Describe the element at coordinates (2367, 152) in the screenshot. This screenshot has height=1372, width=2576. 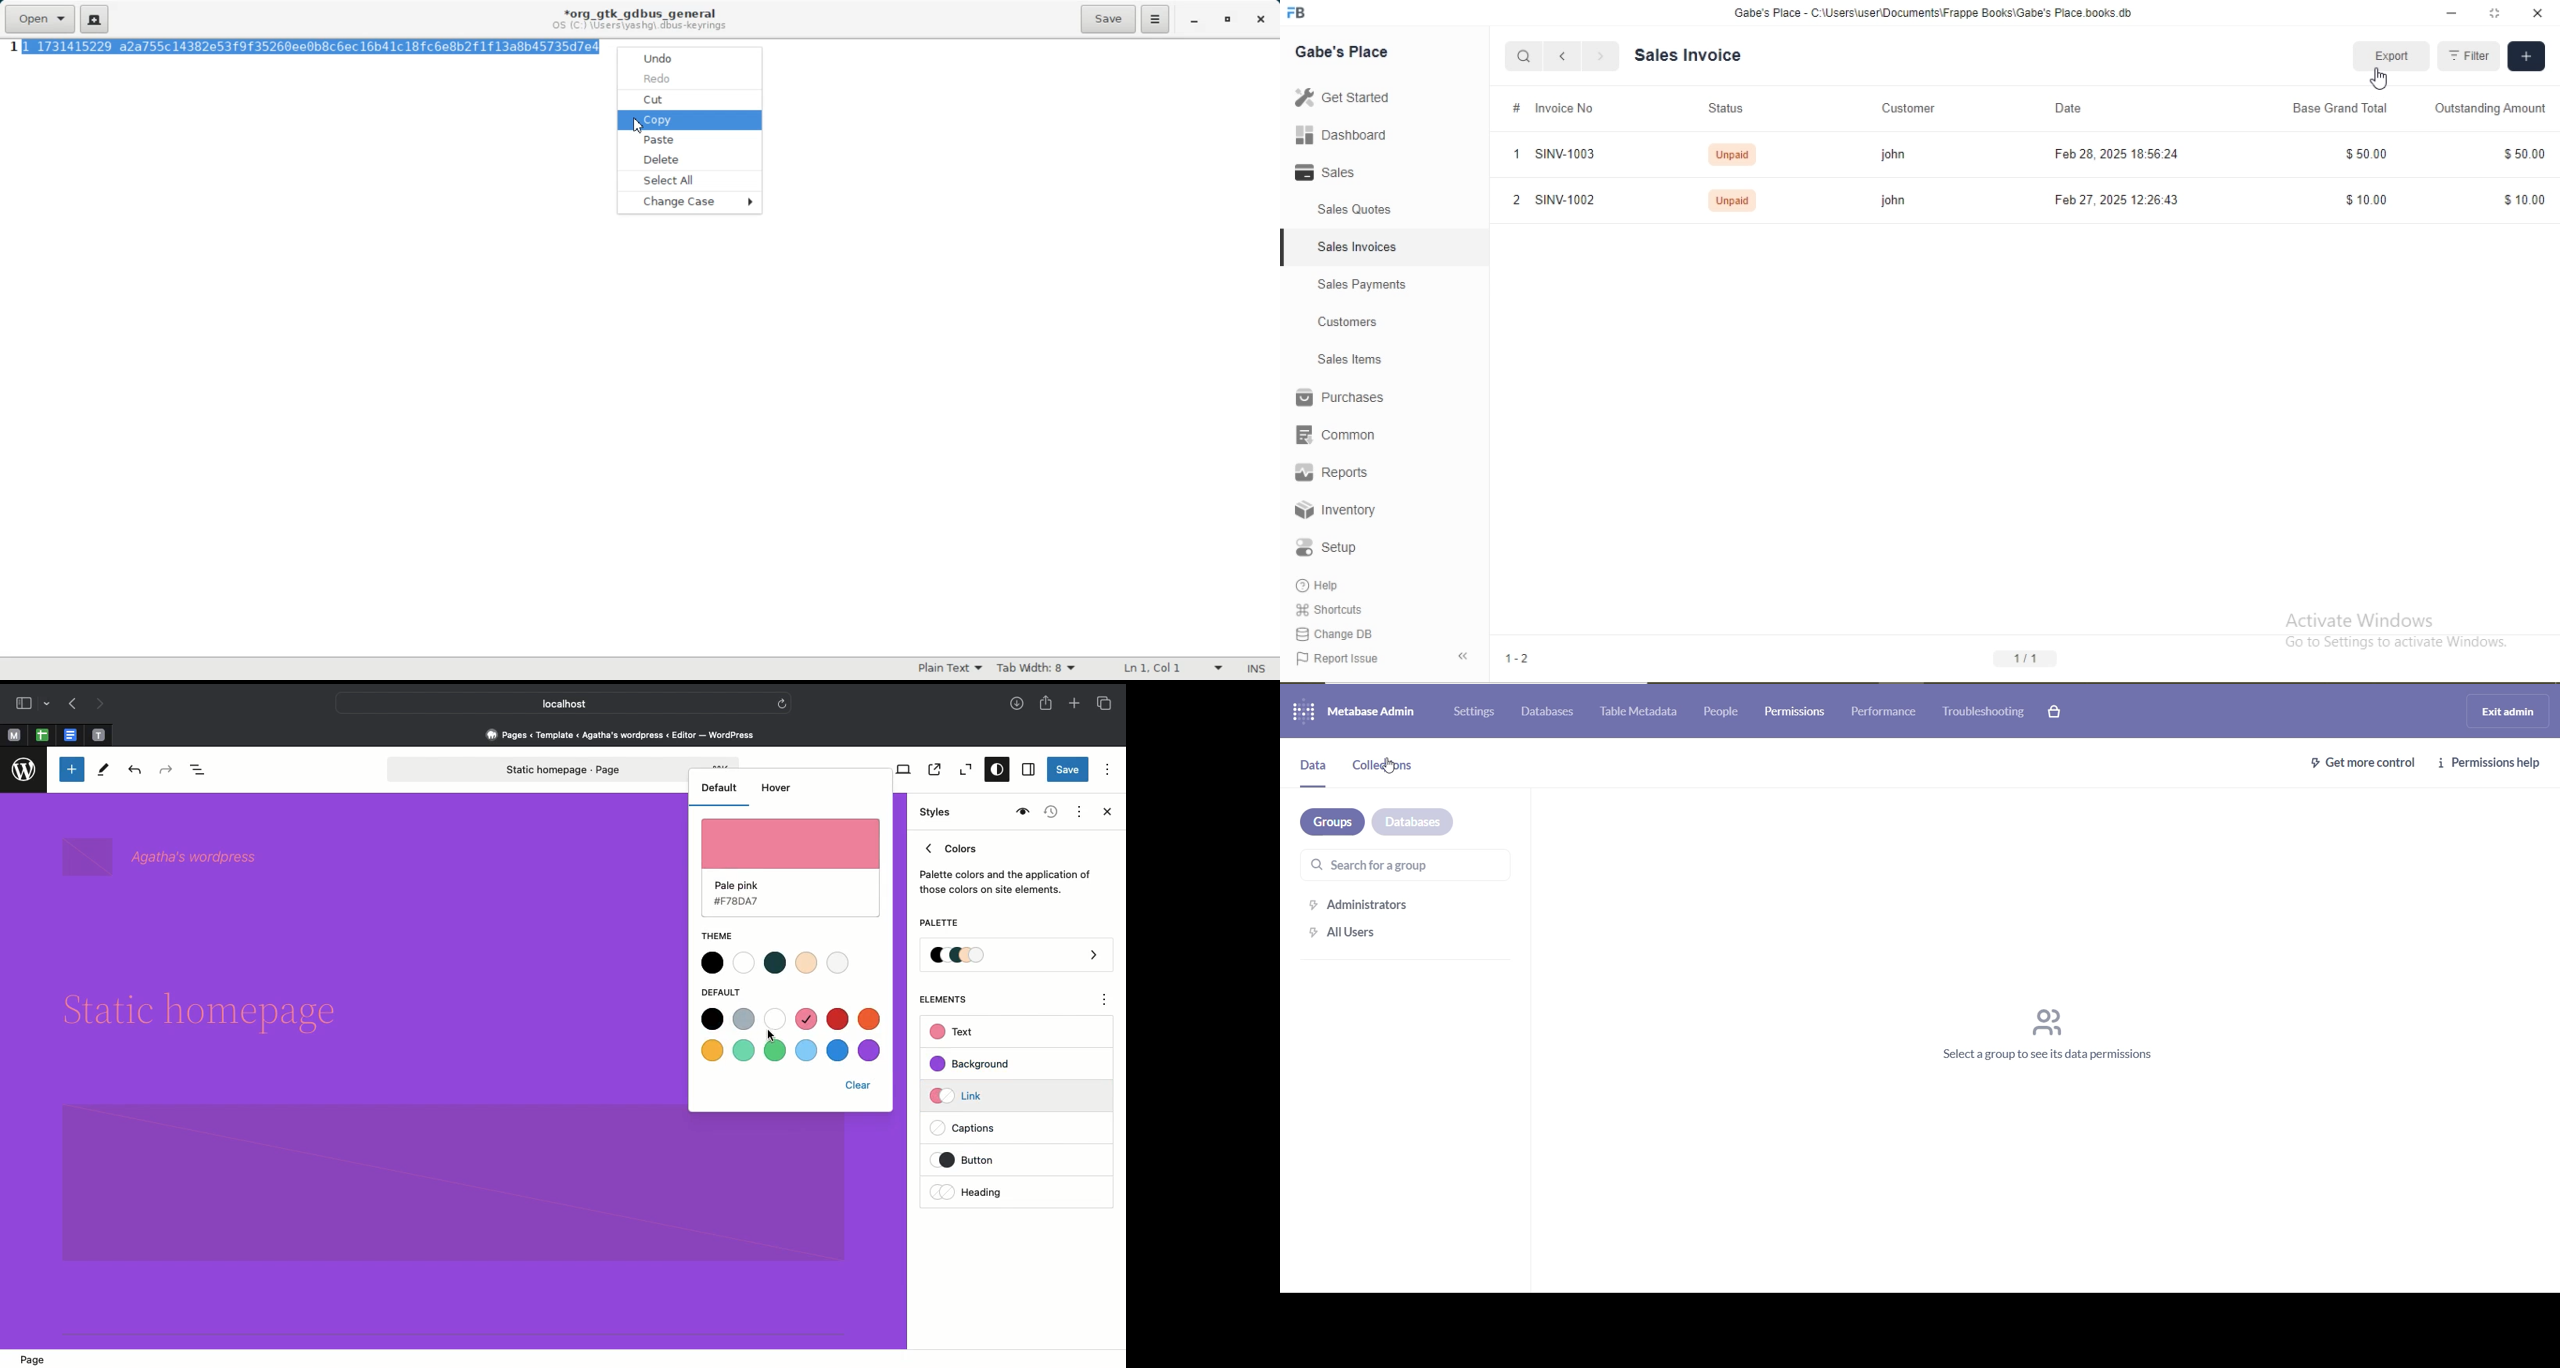
I see `$5000` at that location.